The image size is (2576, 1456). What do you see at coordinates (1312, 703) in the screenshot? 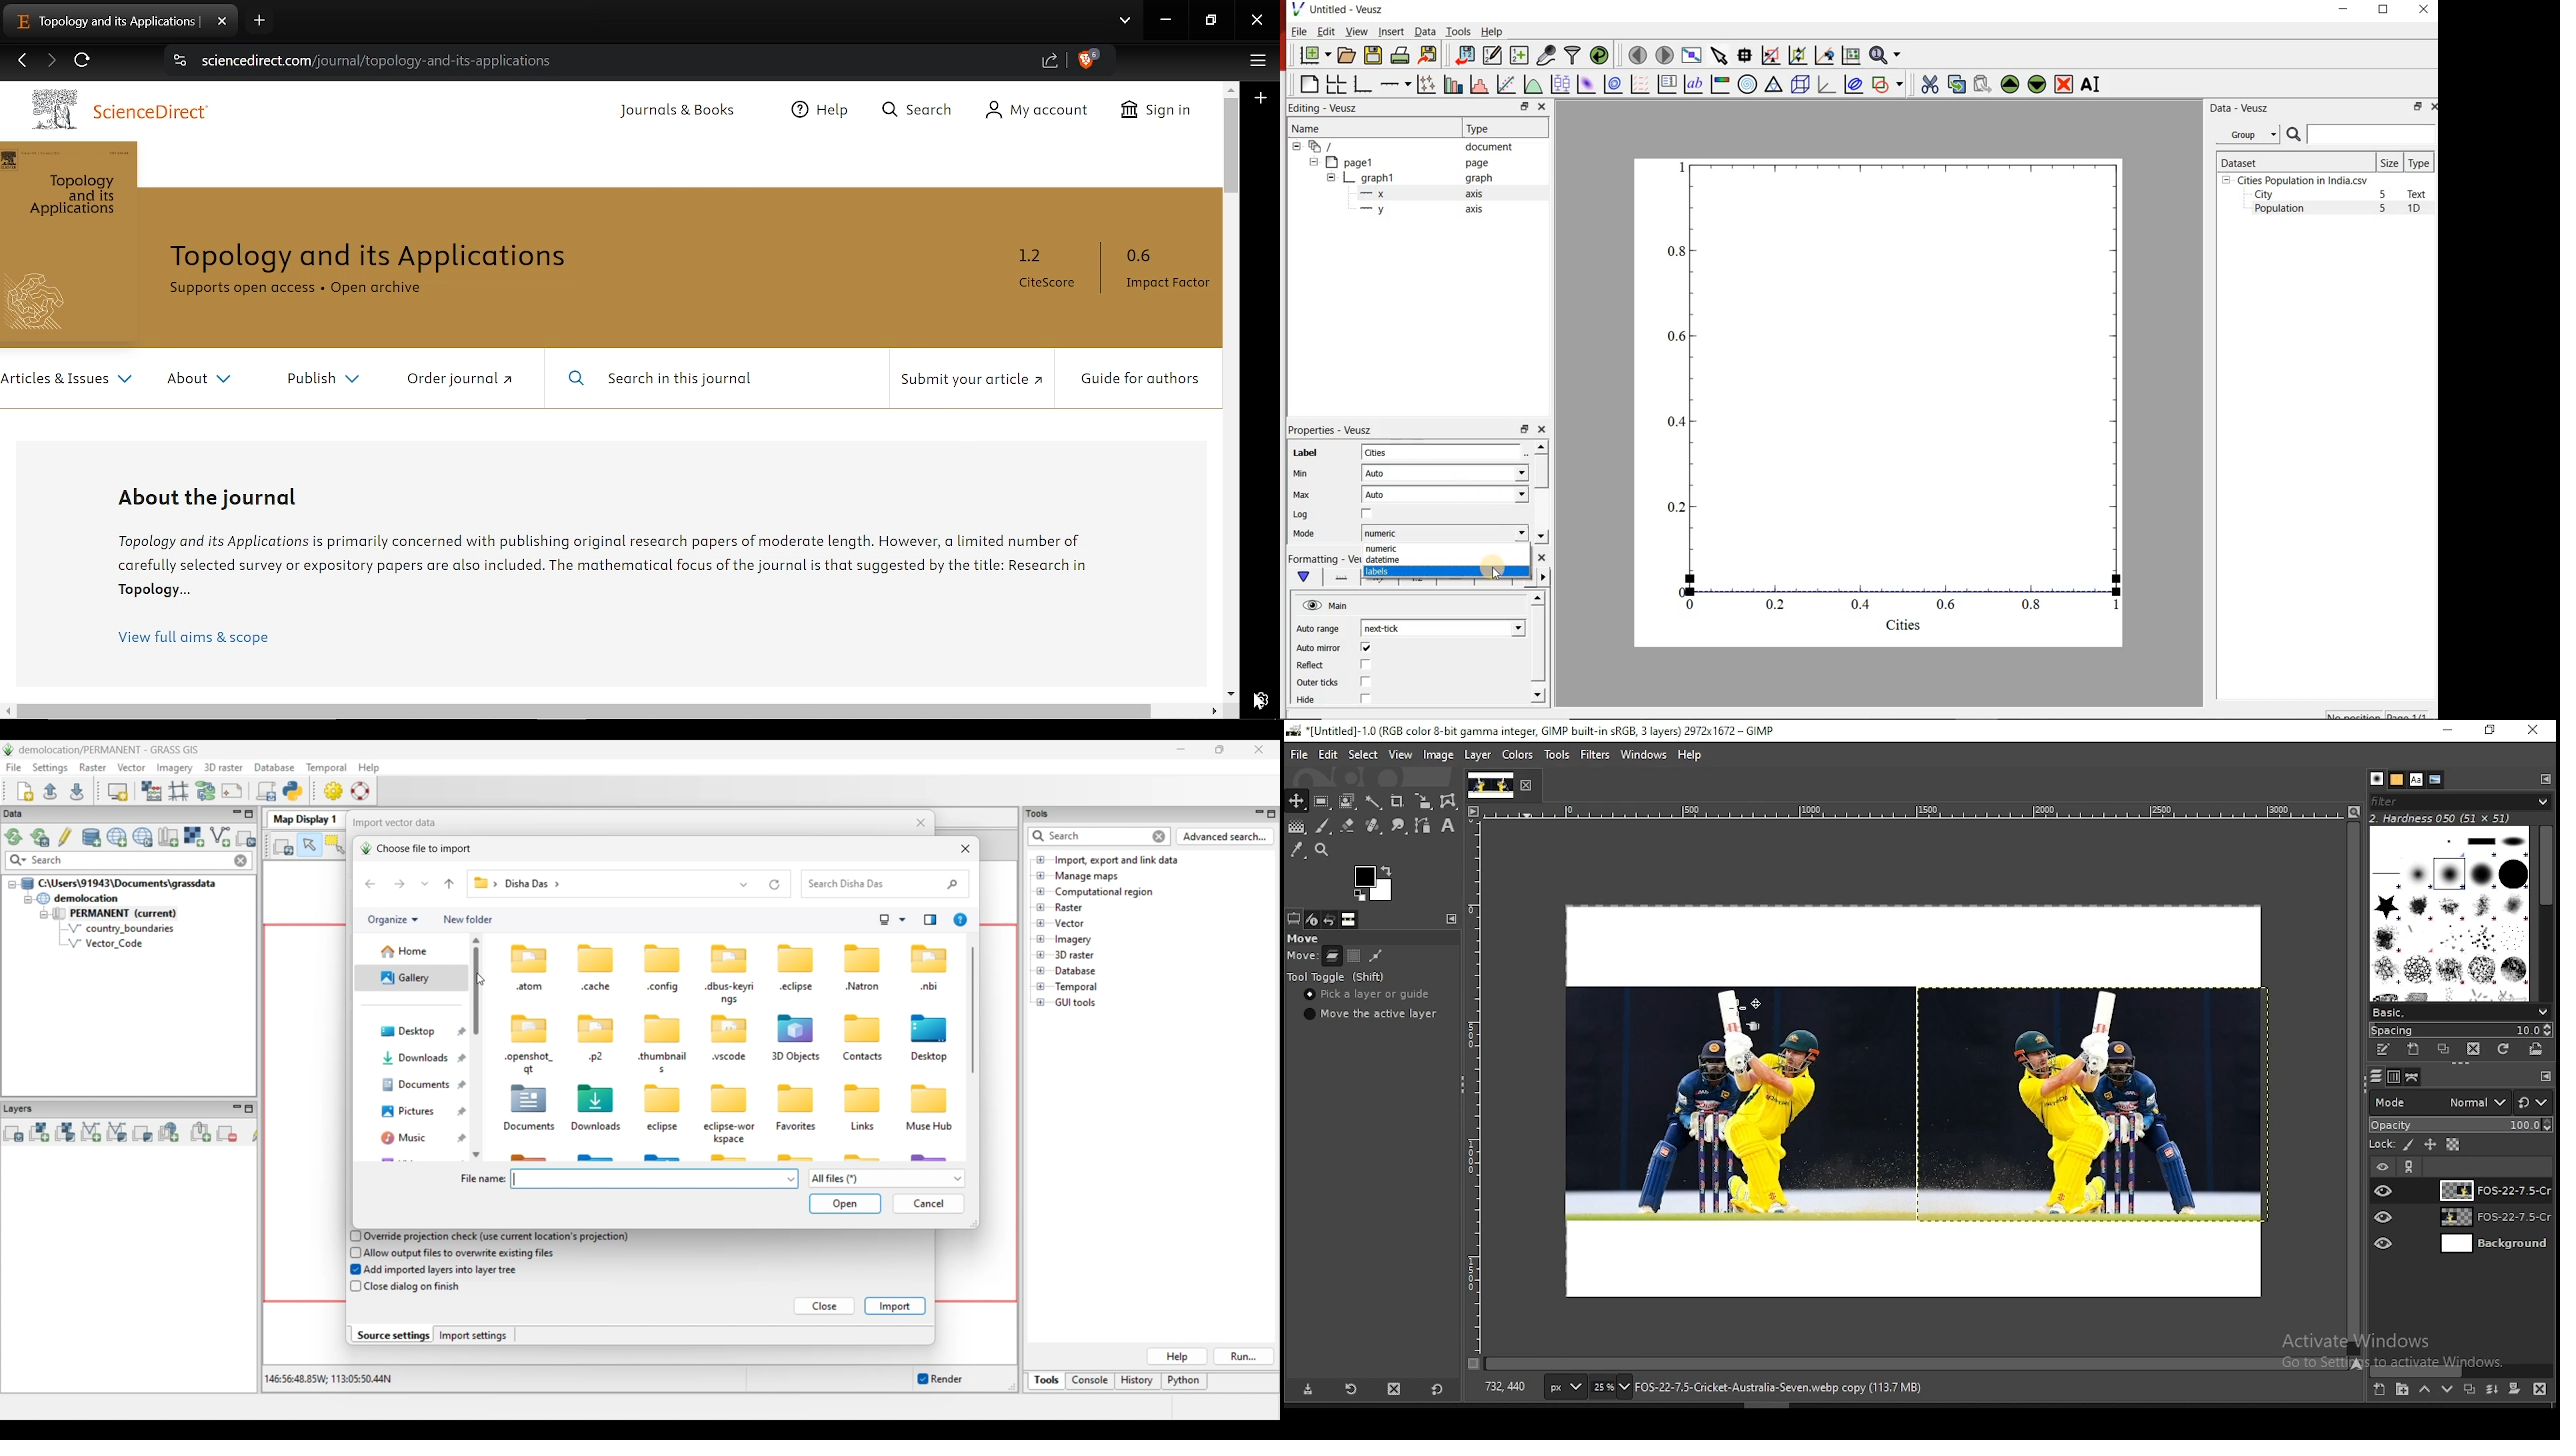
I see `Hide` at bounding box center [1312, 703].